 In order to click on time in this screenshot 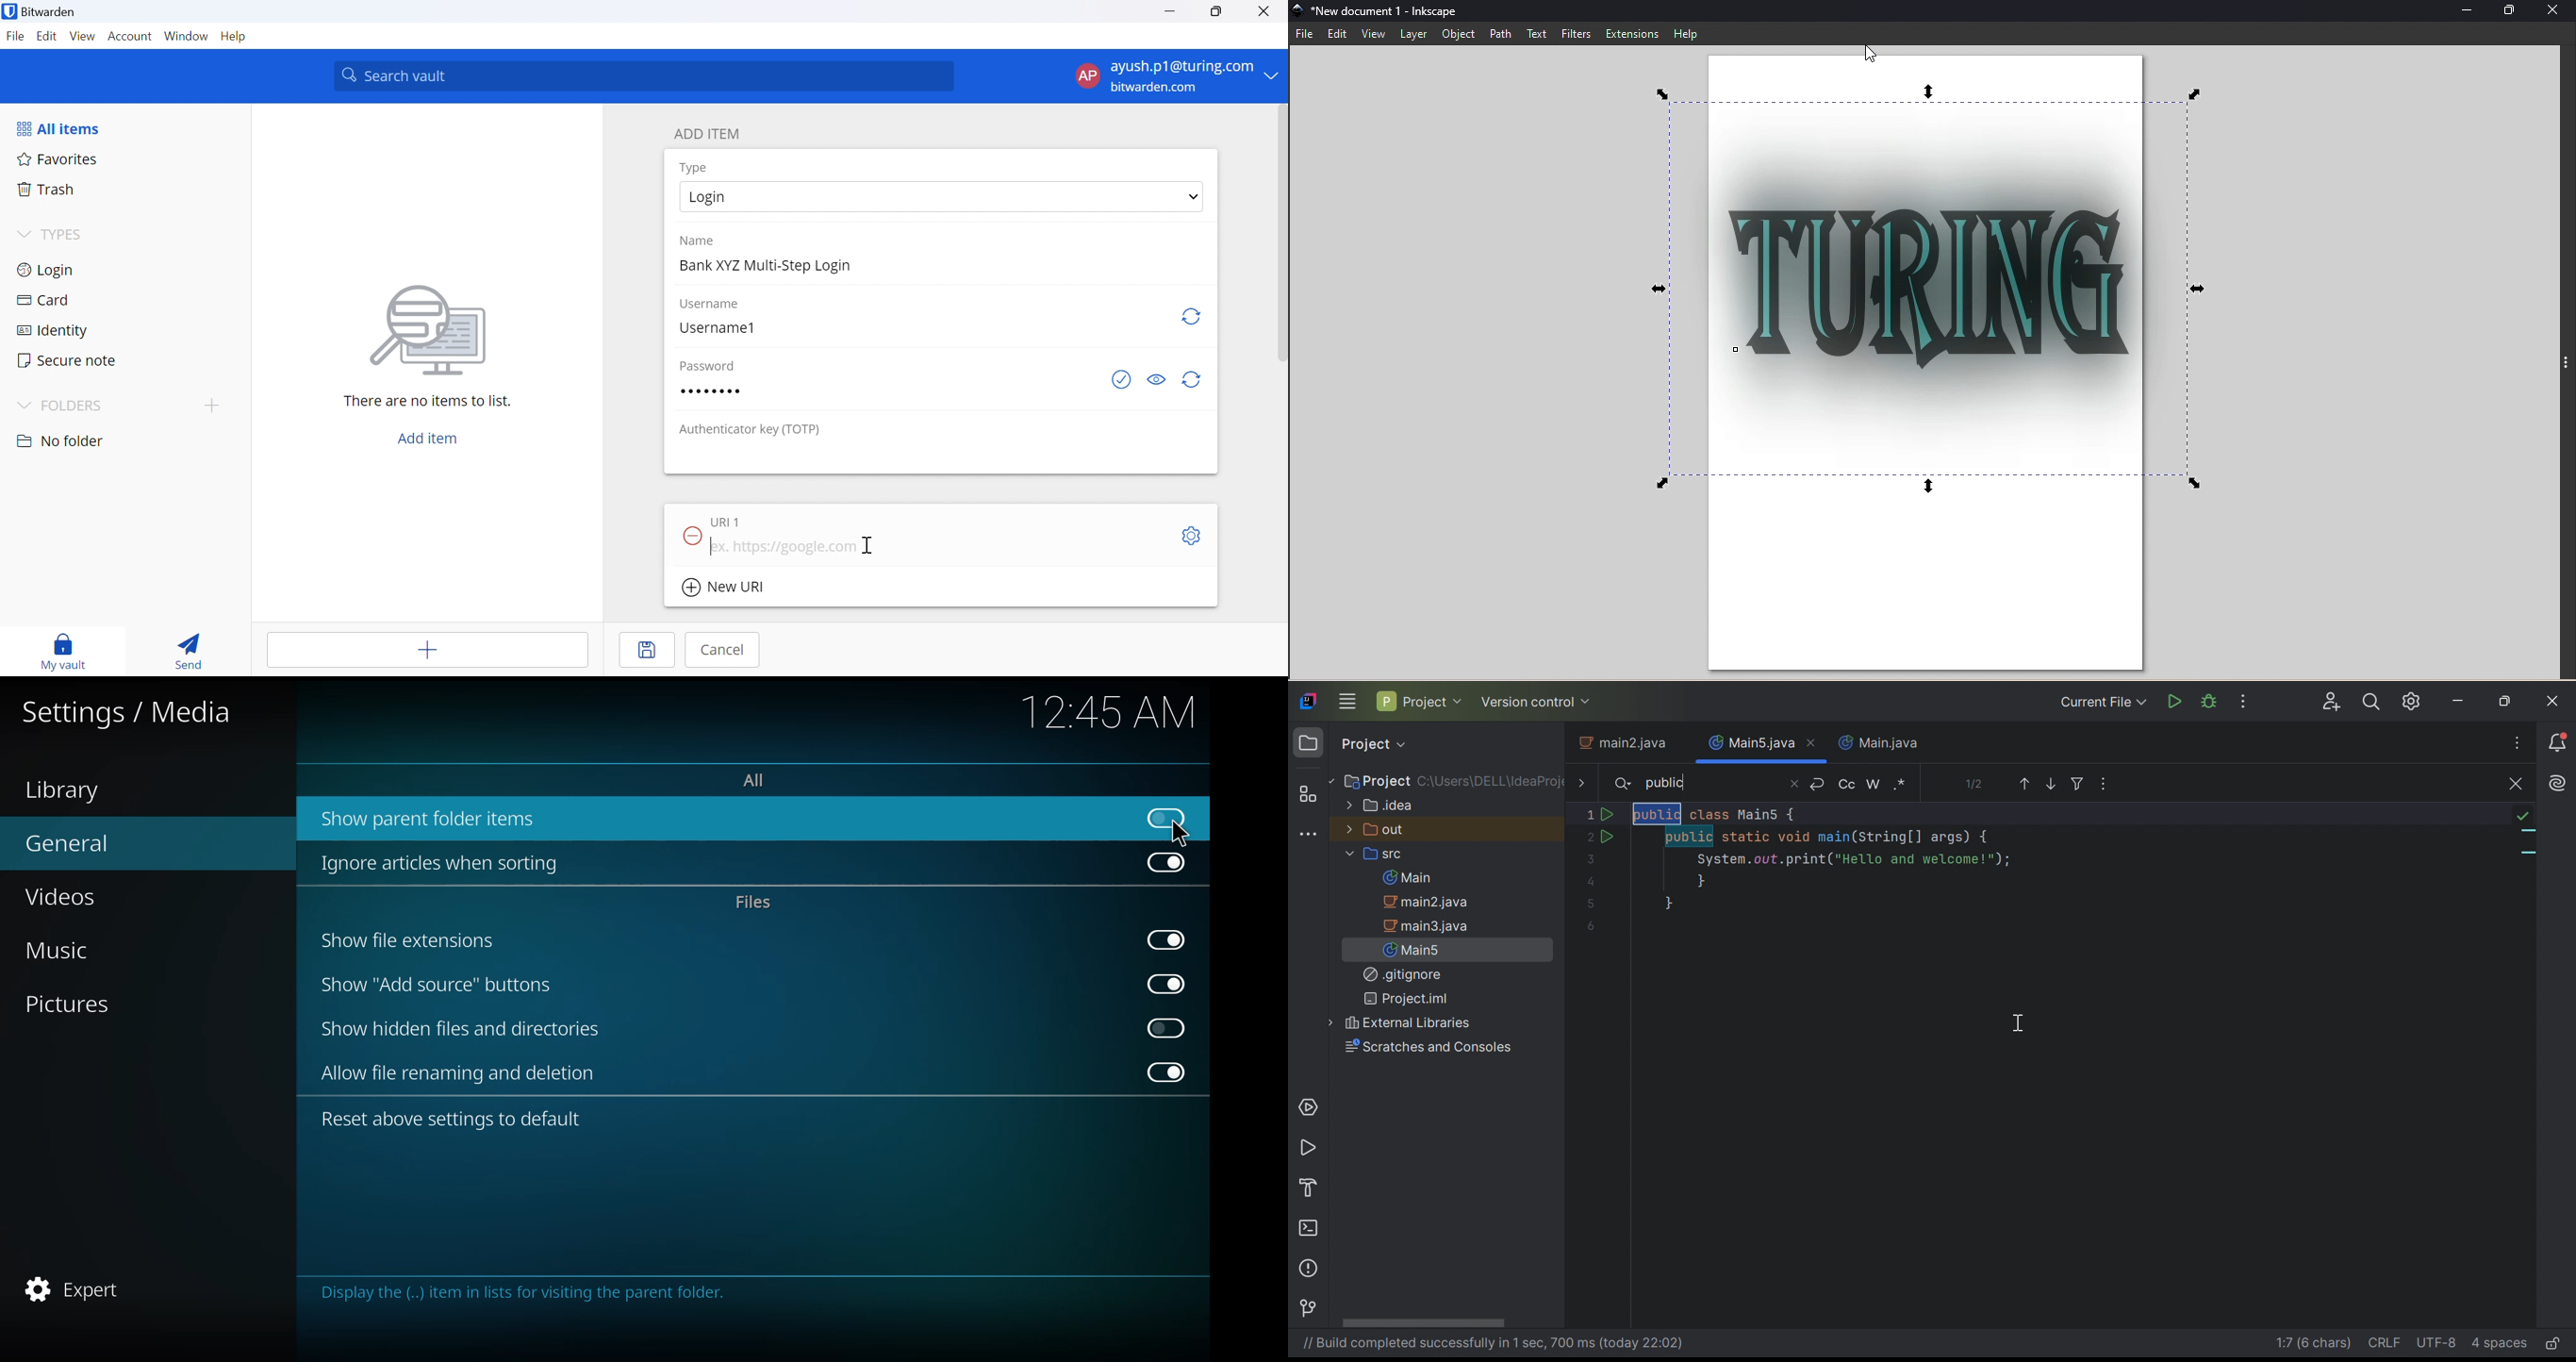, I will do `click(1106, 712)`.